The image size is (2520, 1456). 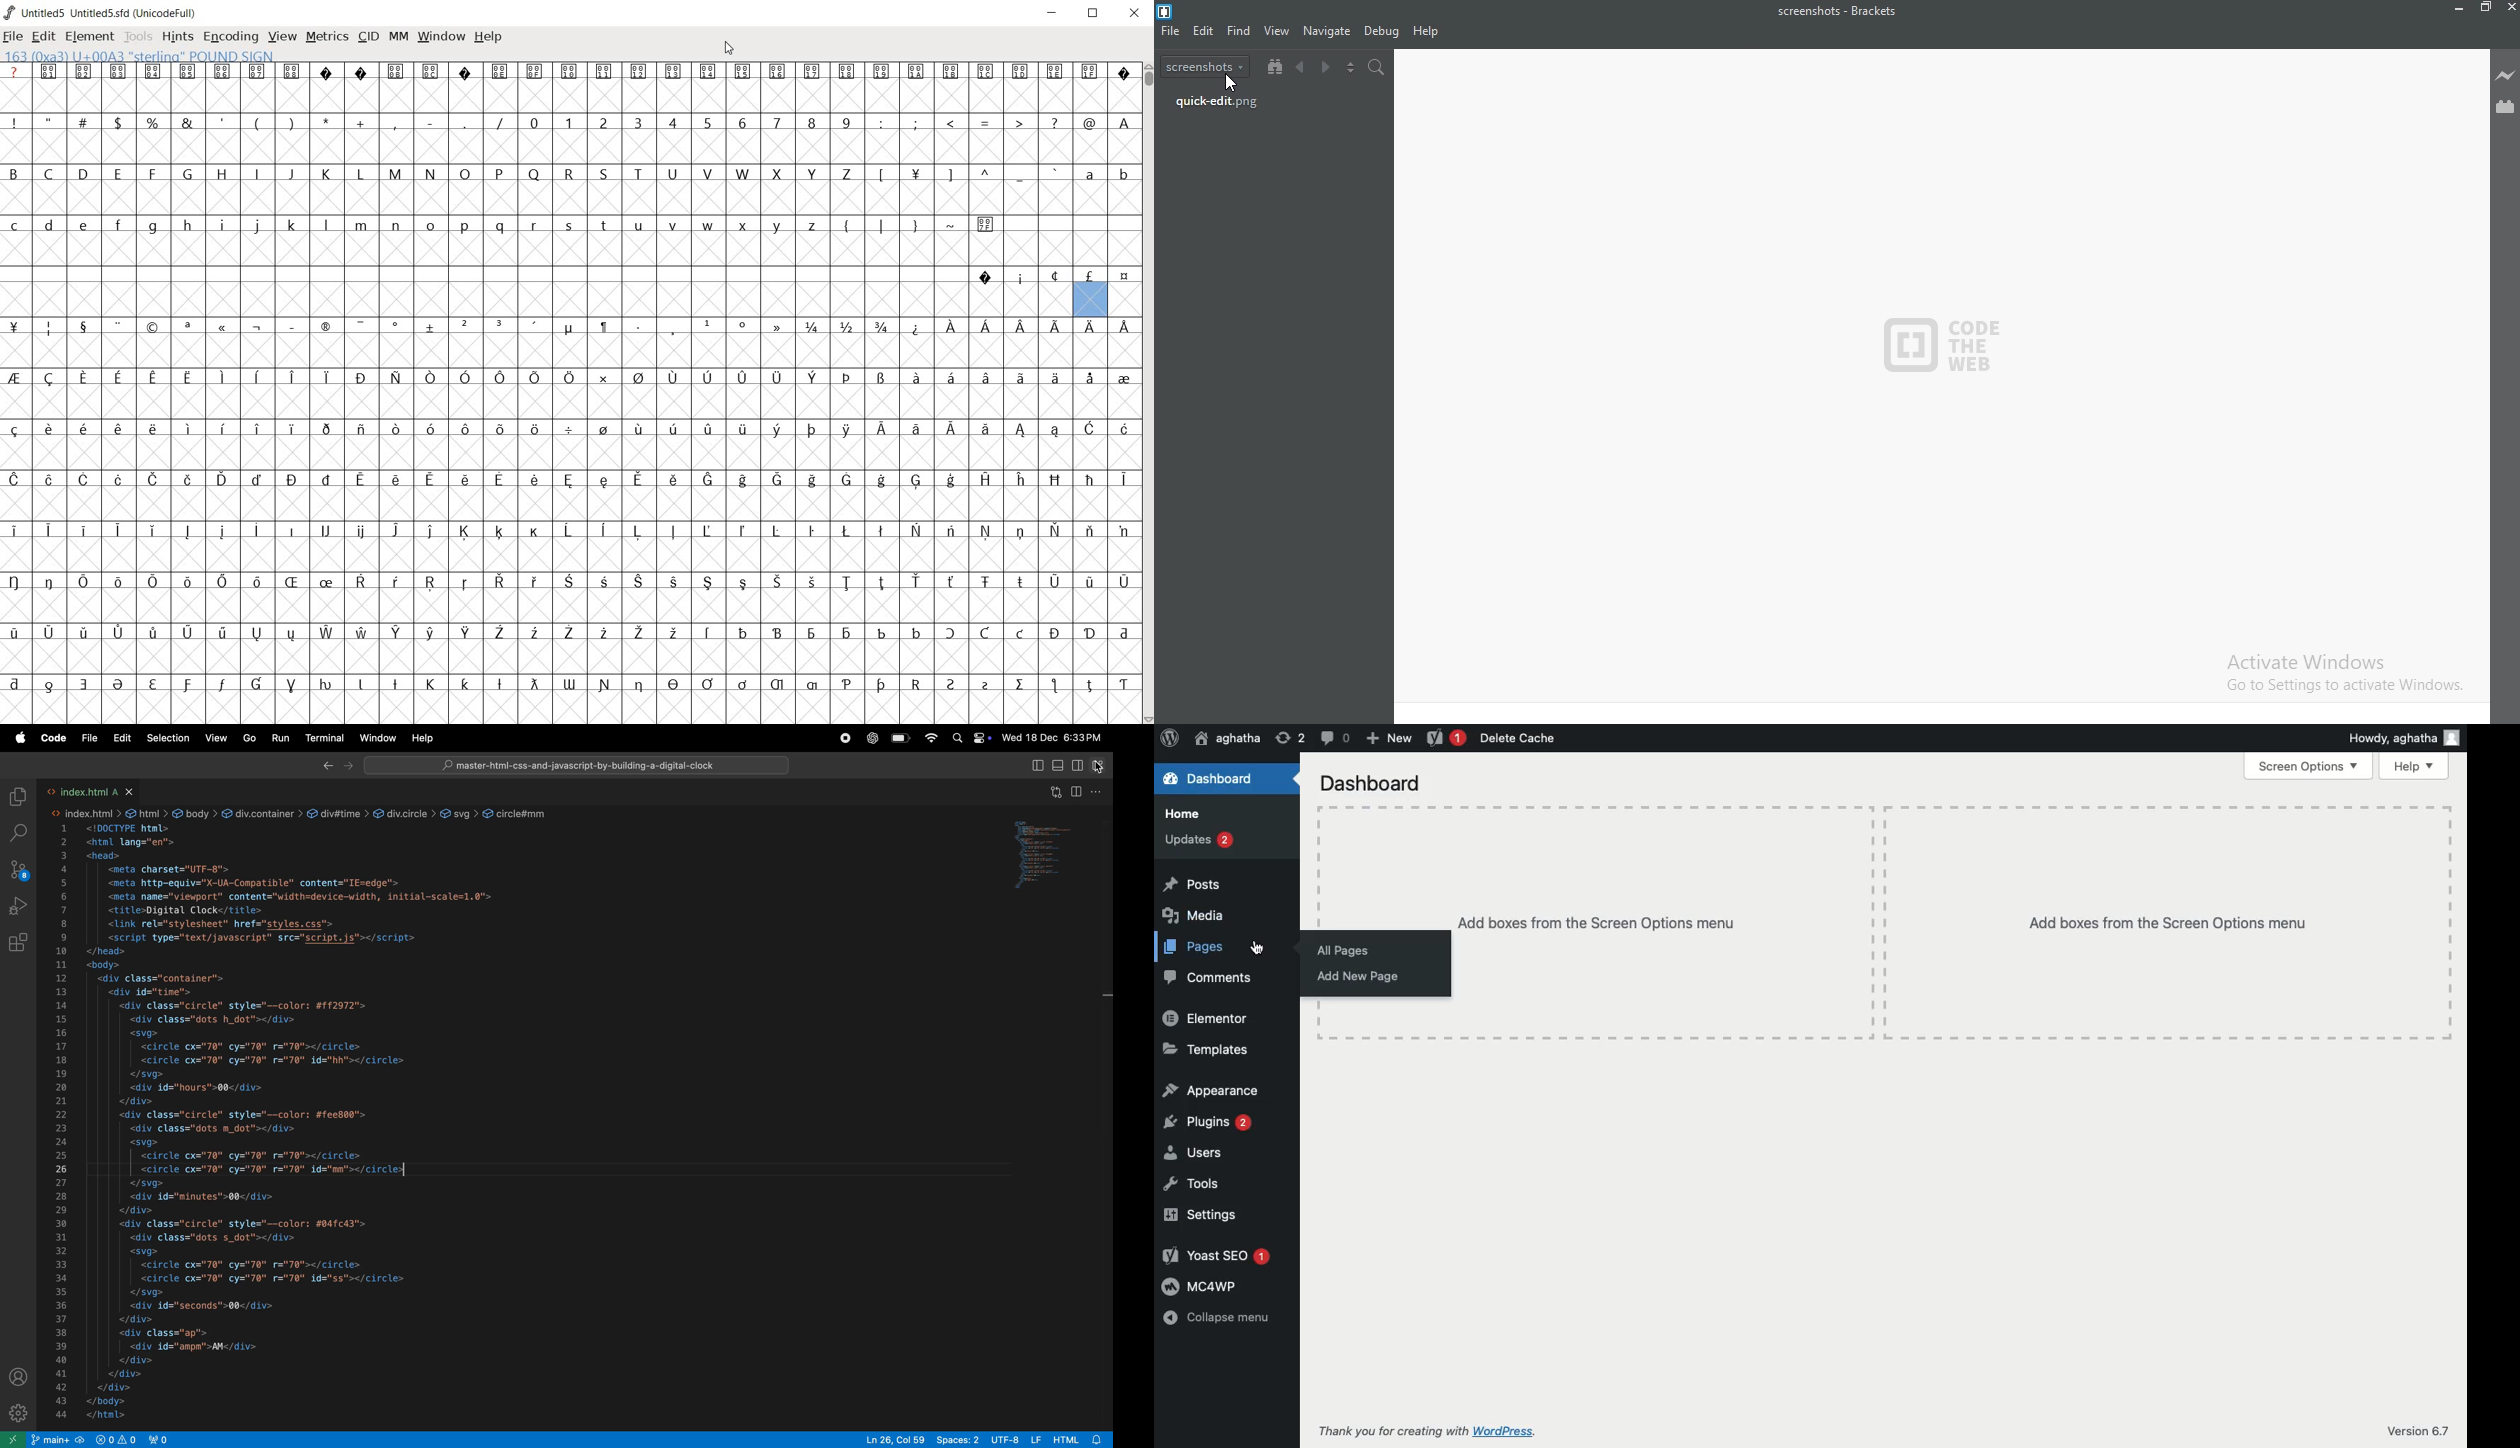 I want to click on Symbol, so click(x=84, y=634).